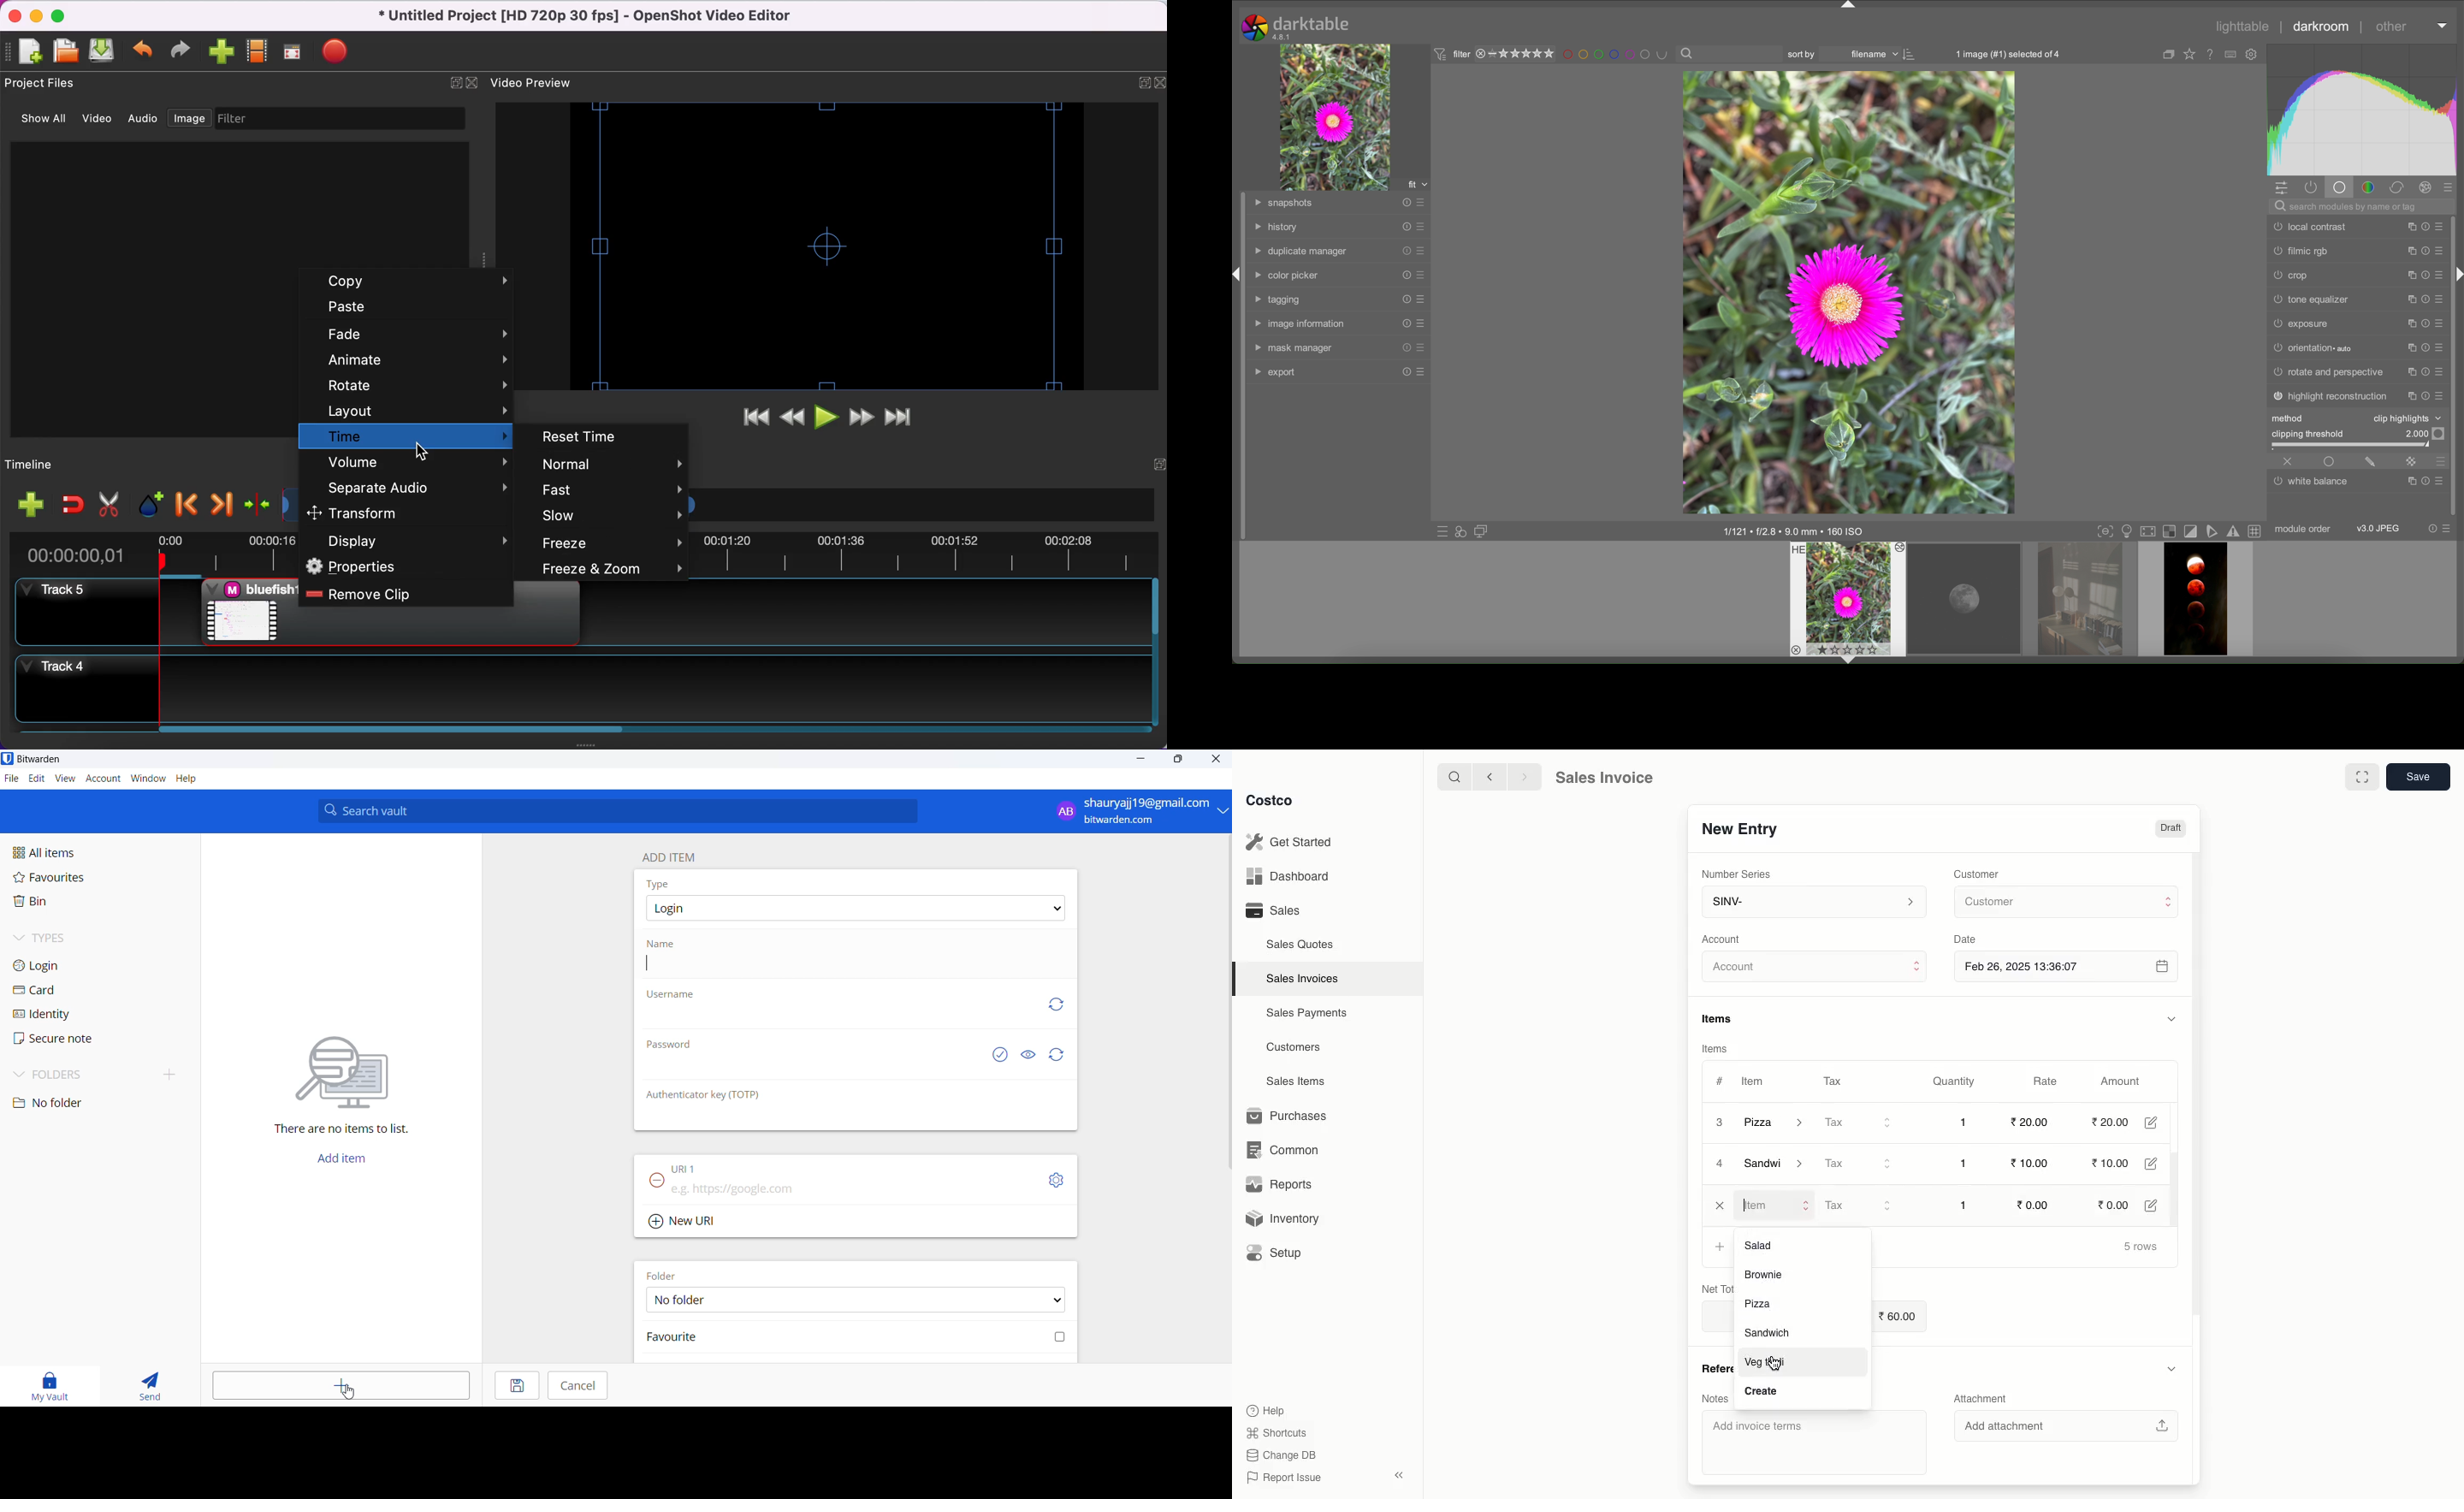 The image size is (2464, 1512). I want to click on Sales Items, so click(1300, 1081).